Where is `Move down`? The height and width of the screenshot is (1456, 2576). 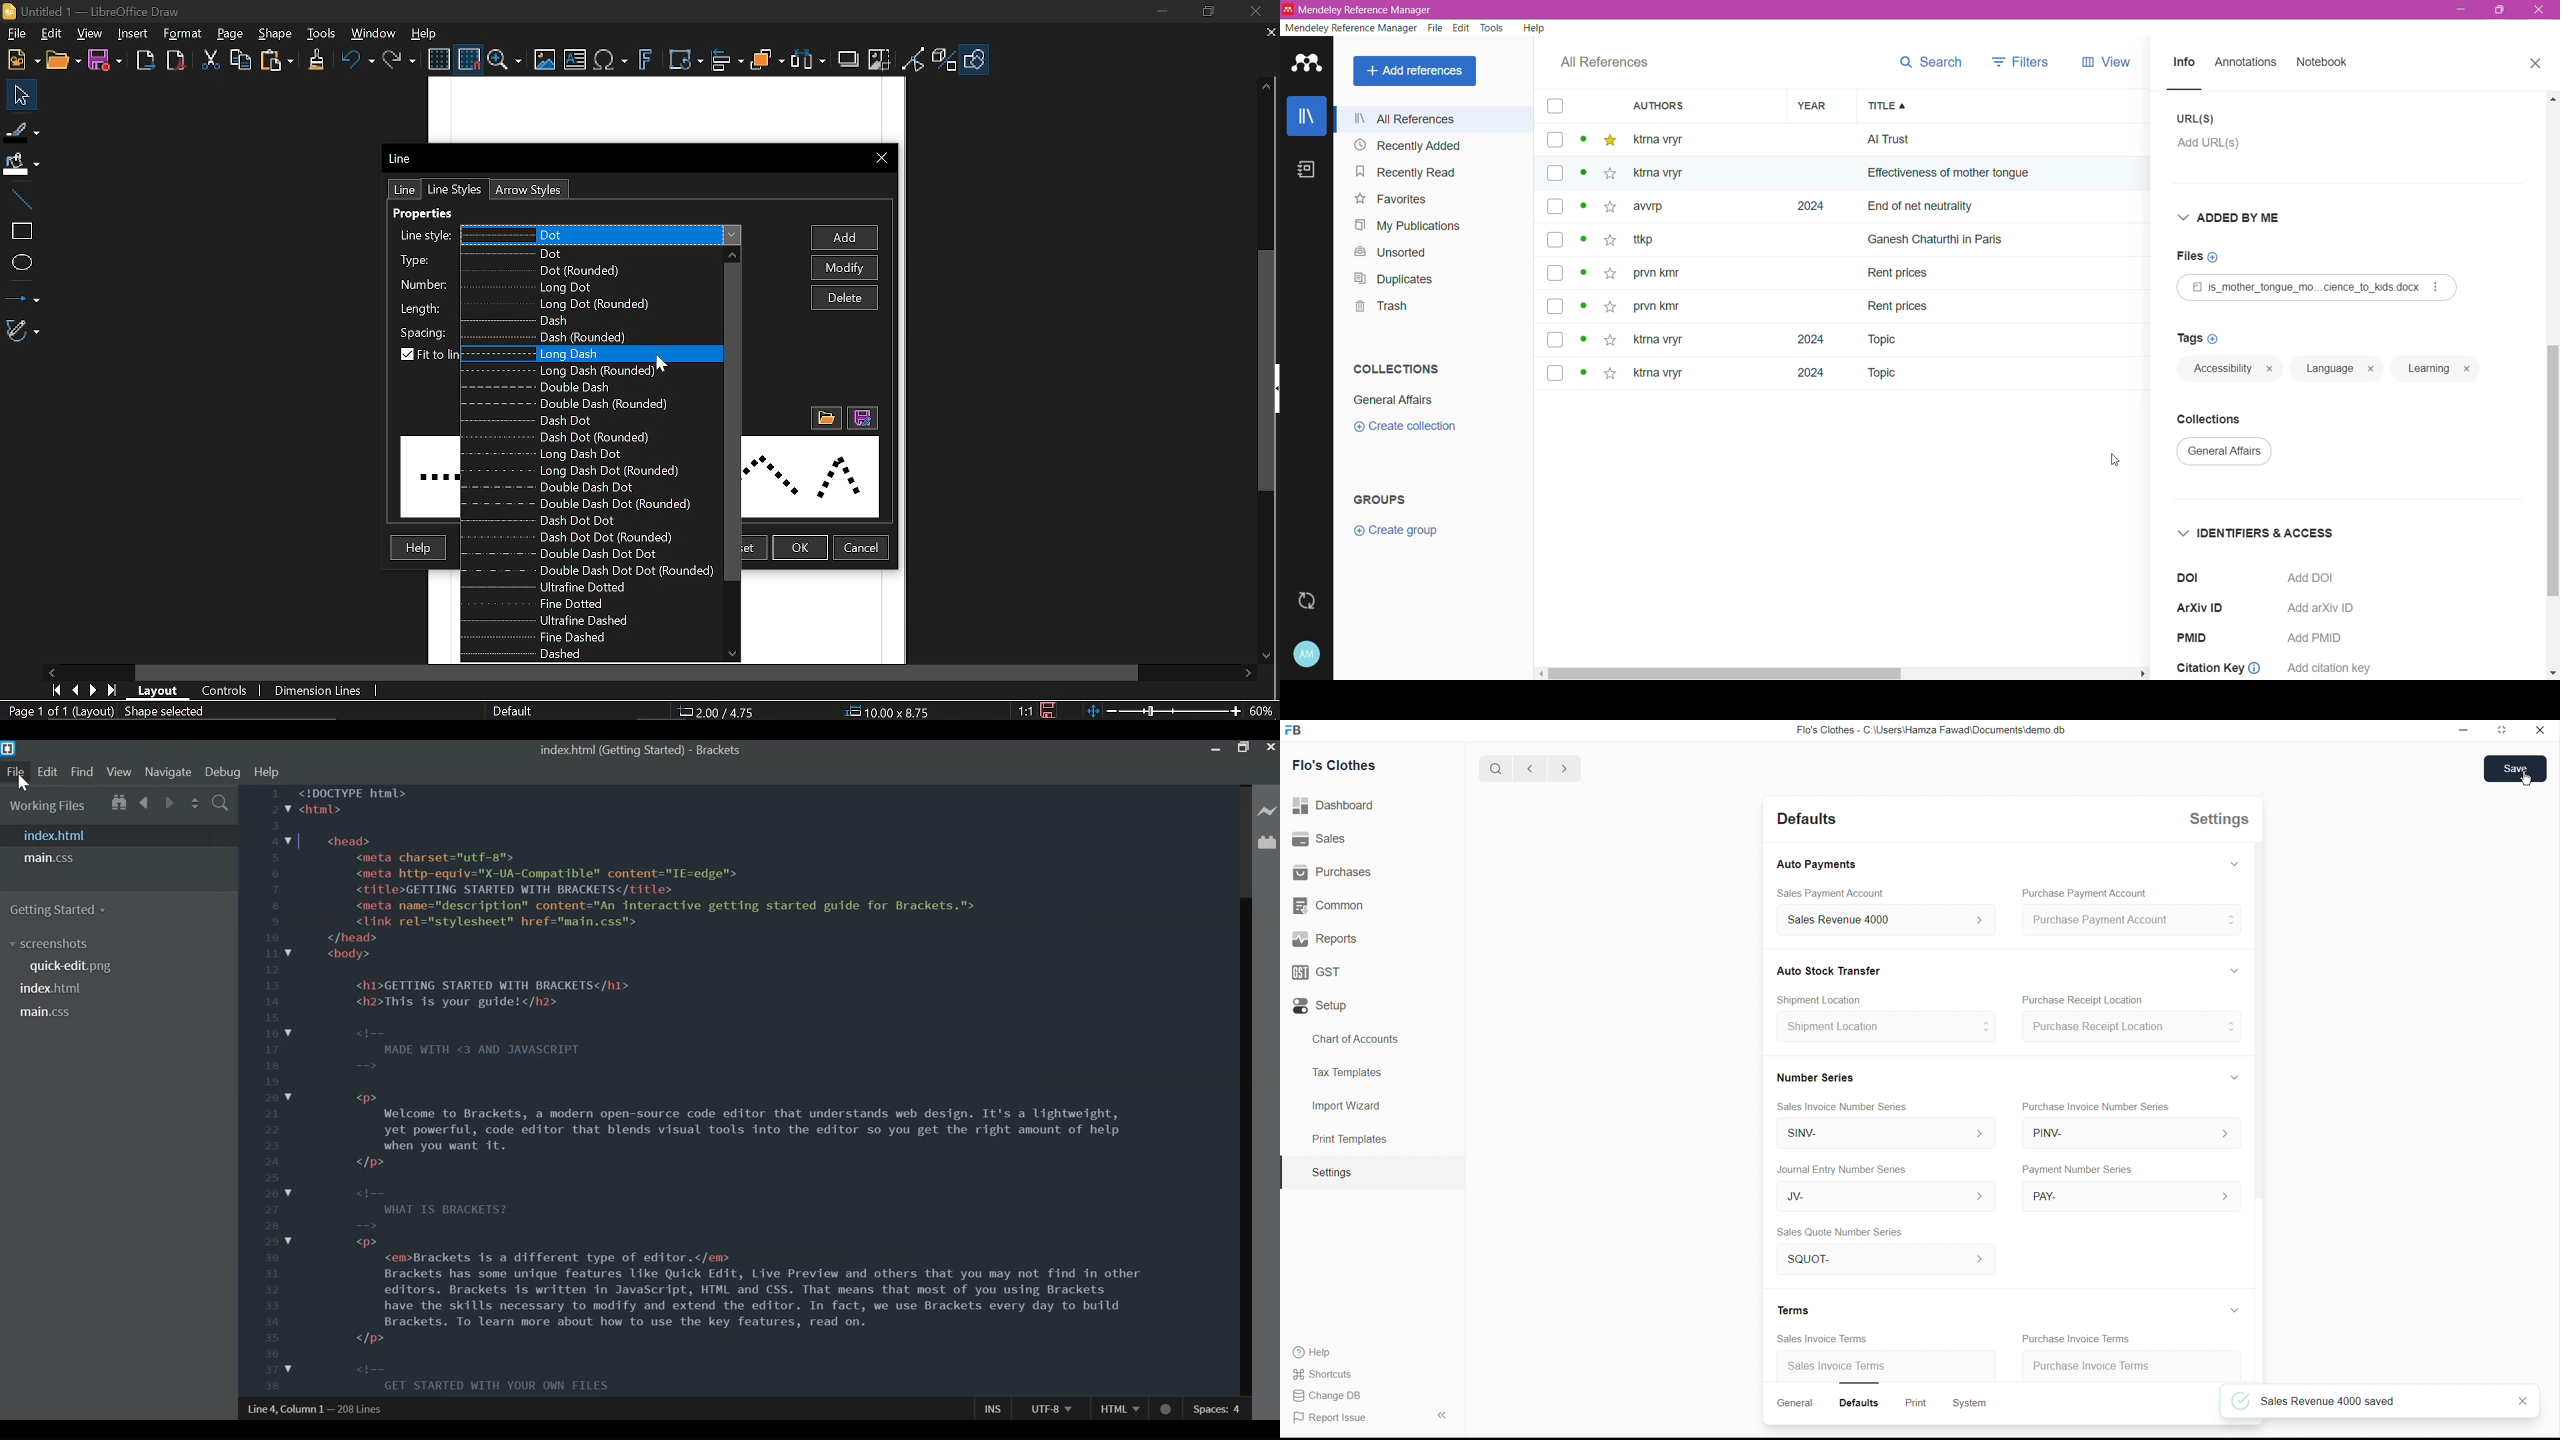 Move down is located at coordinates (734, 653).